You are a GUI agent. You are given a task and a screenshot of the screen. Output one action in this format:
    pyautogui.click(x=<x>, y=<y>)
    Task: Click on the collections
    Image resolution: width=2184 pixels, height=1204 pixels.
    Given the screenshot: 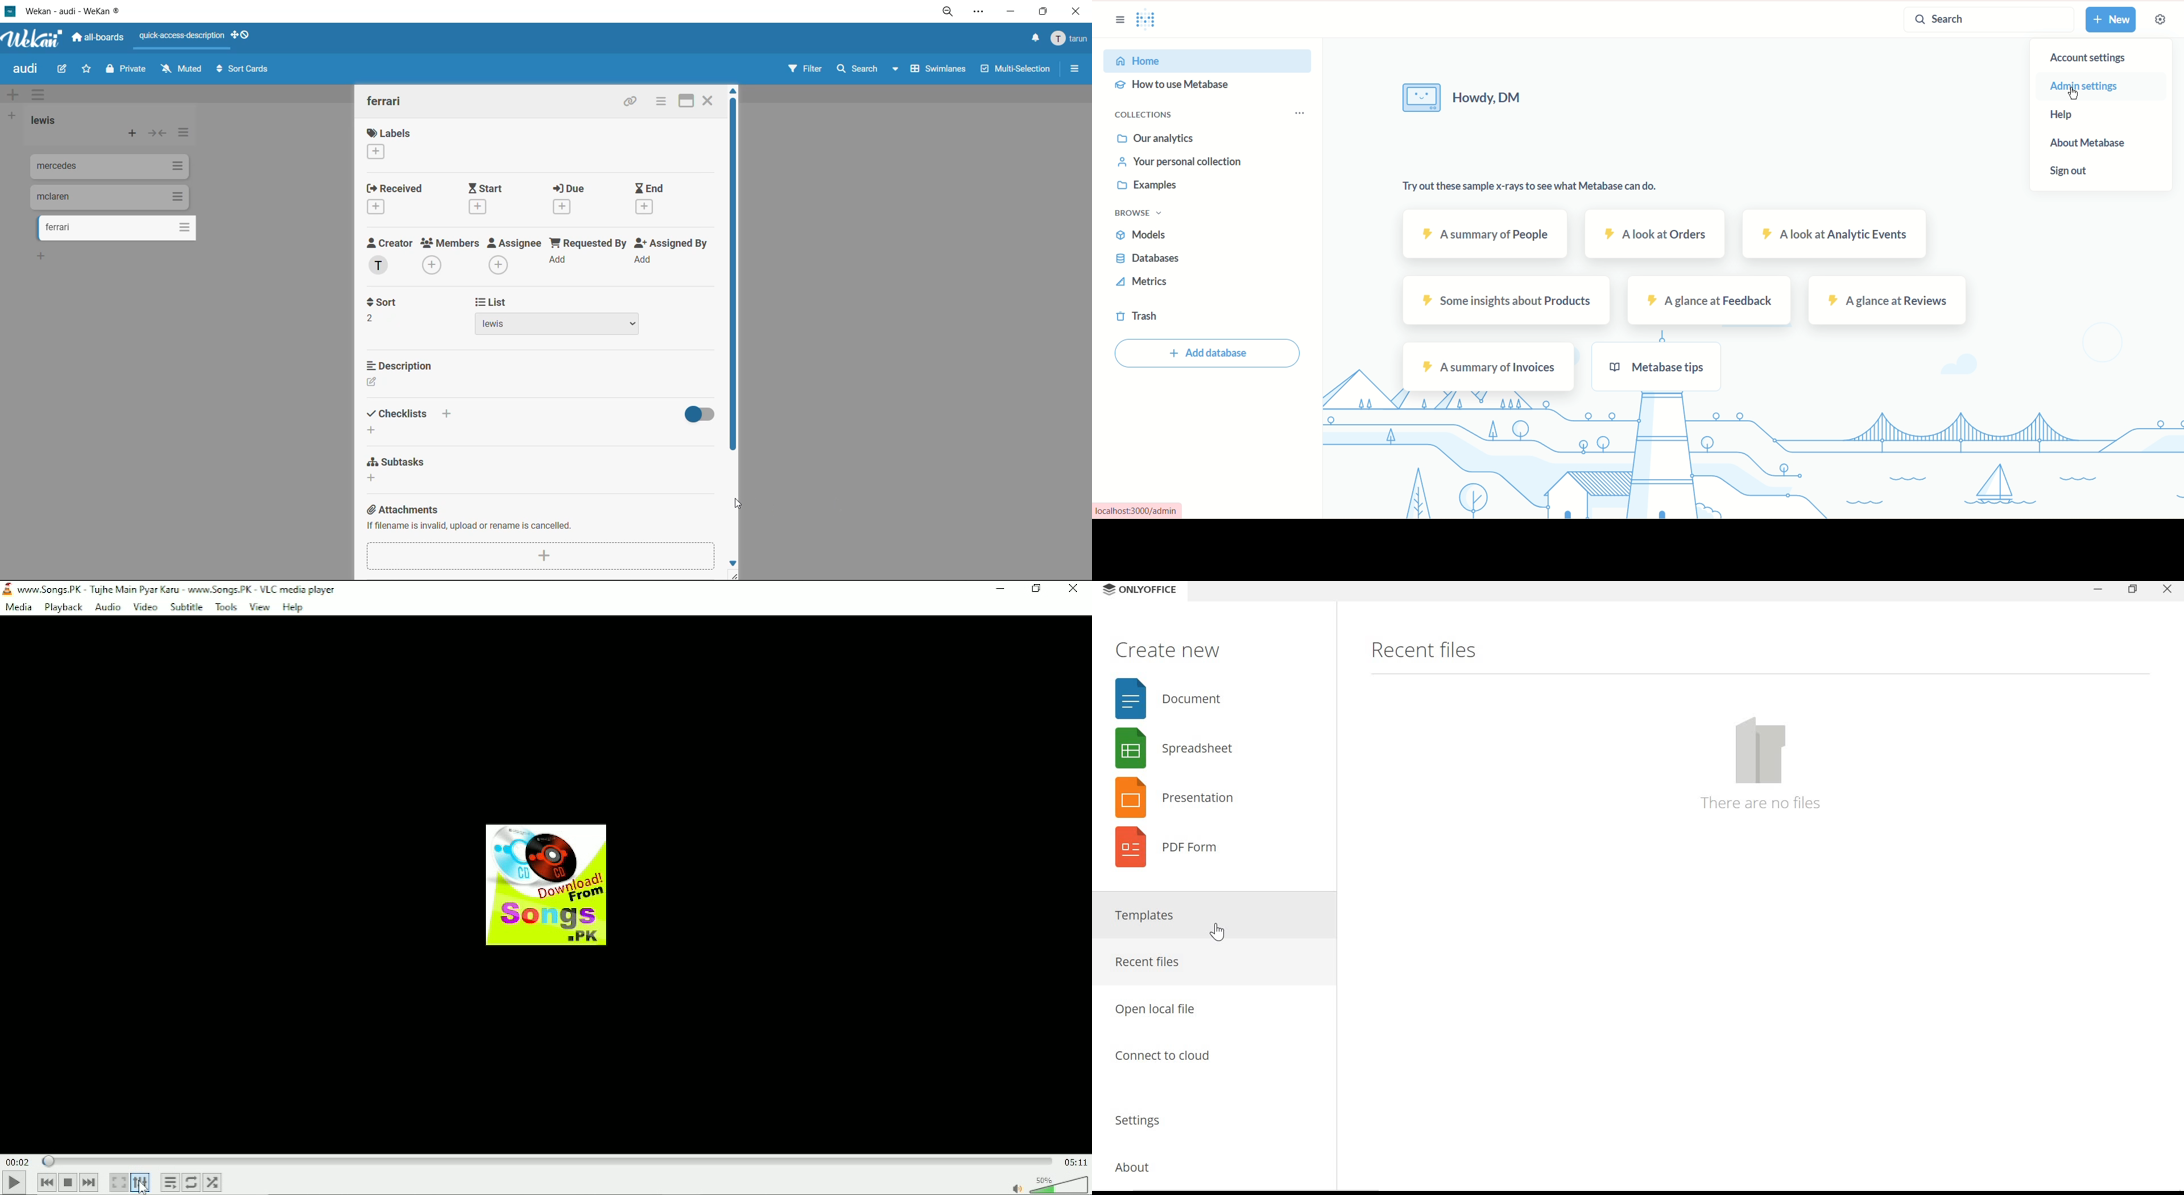 What is the action you would take?
    pyautogui.click(x=1148, y=117)
    